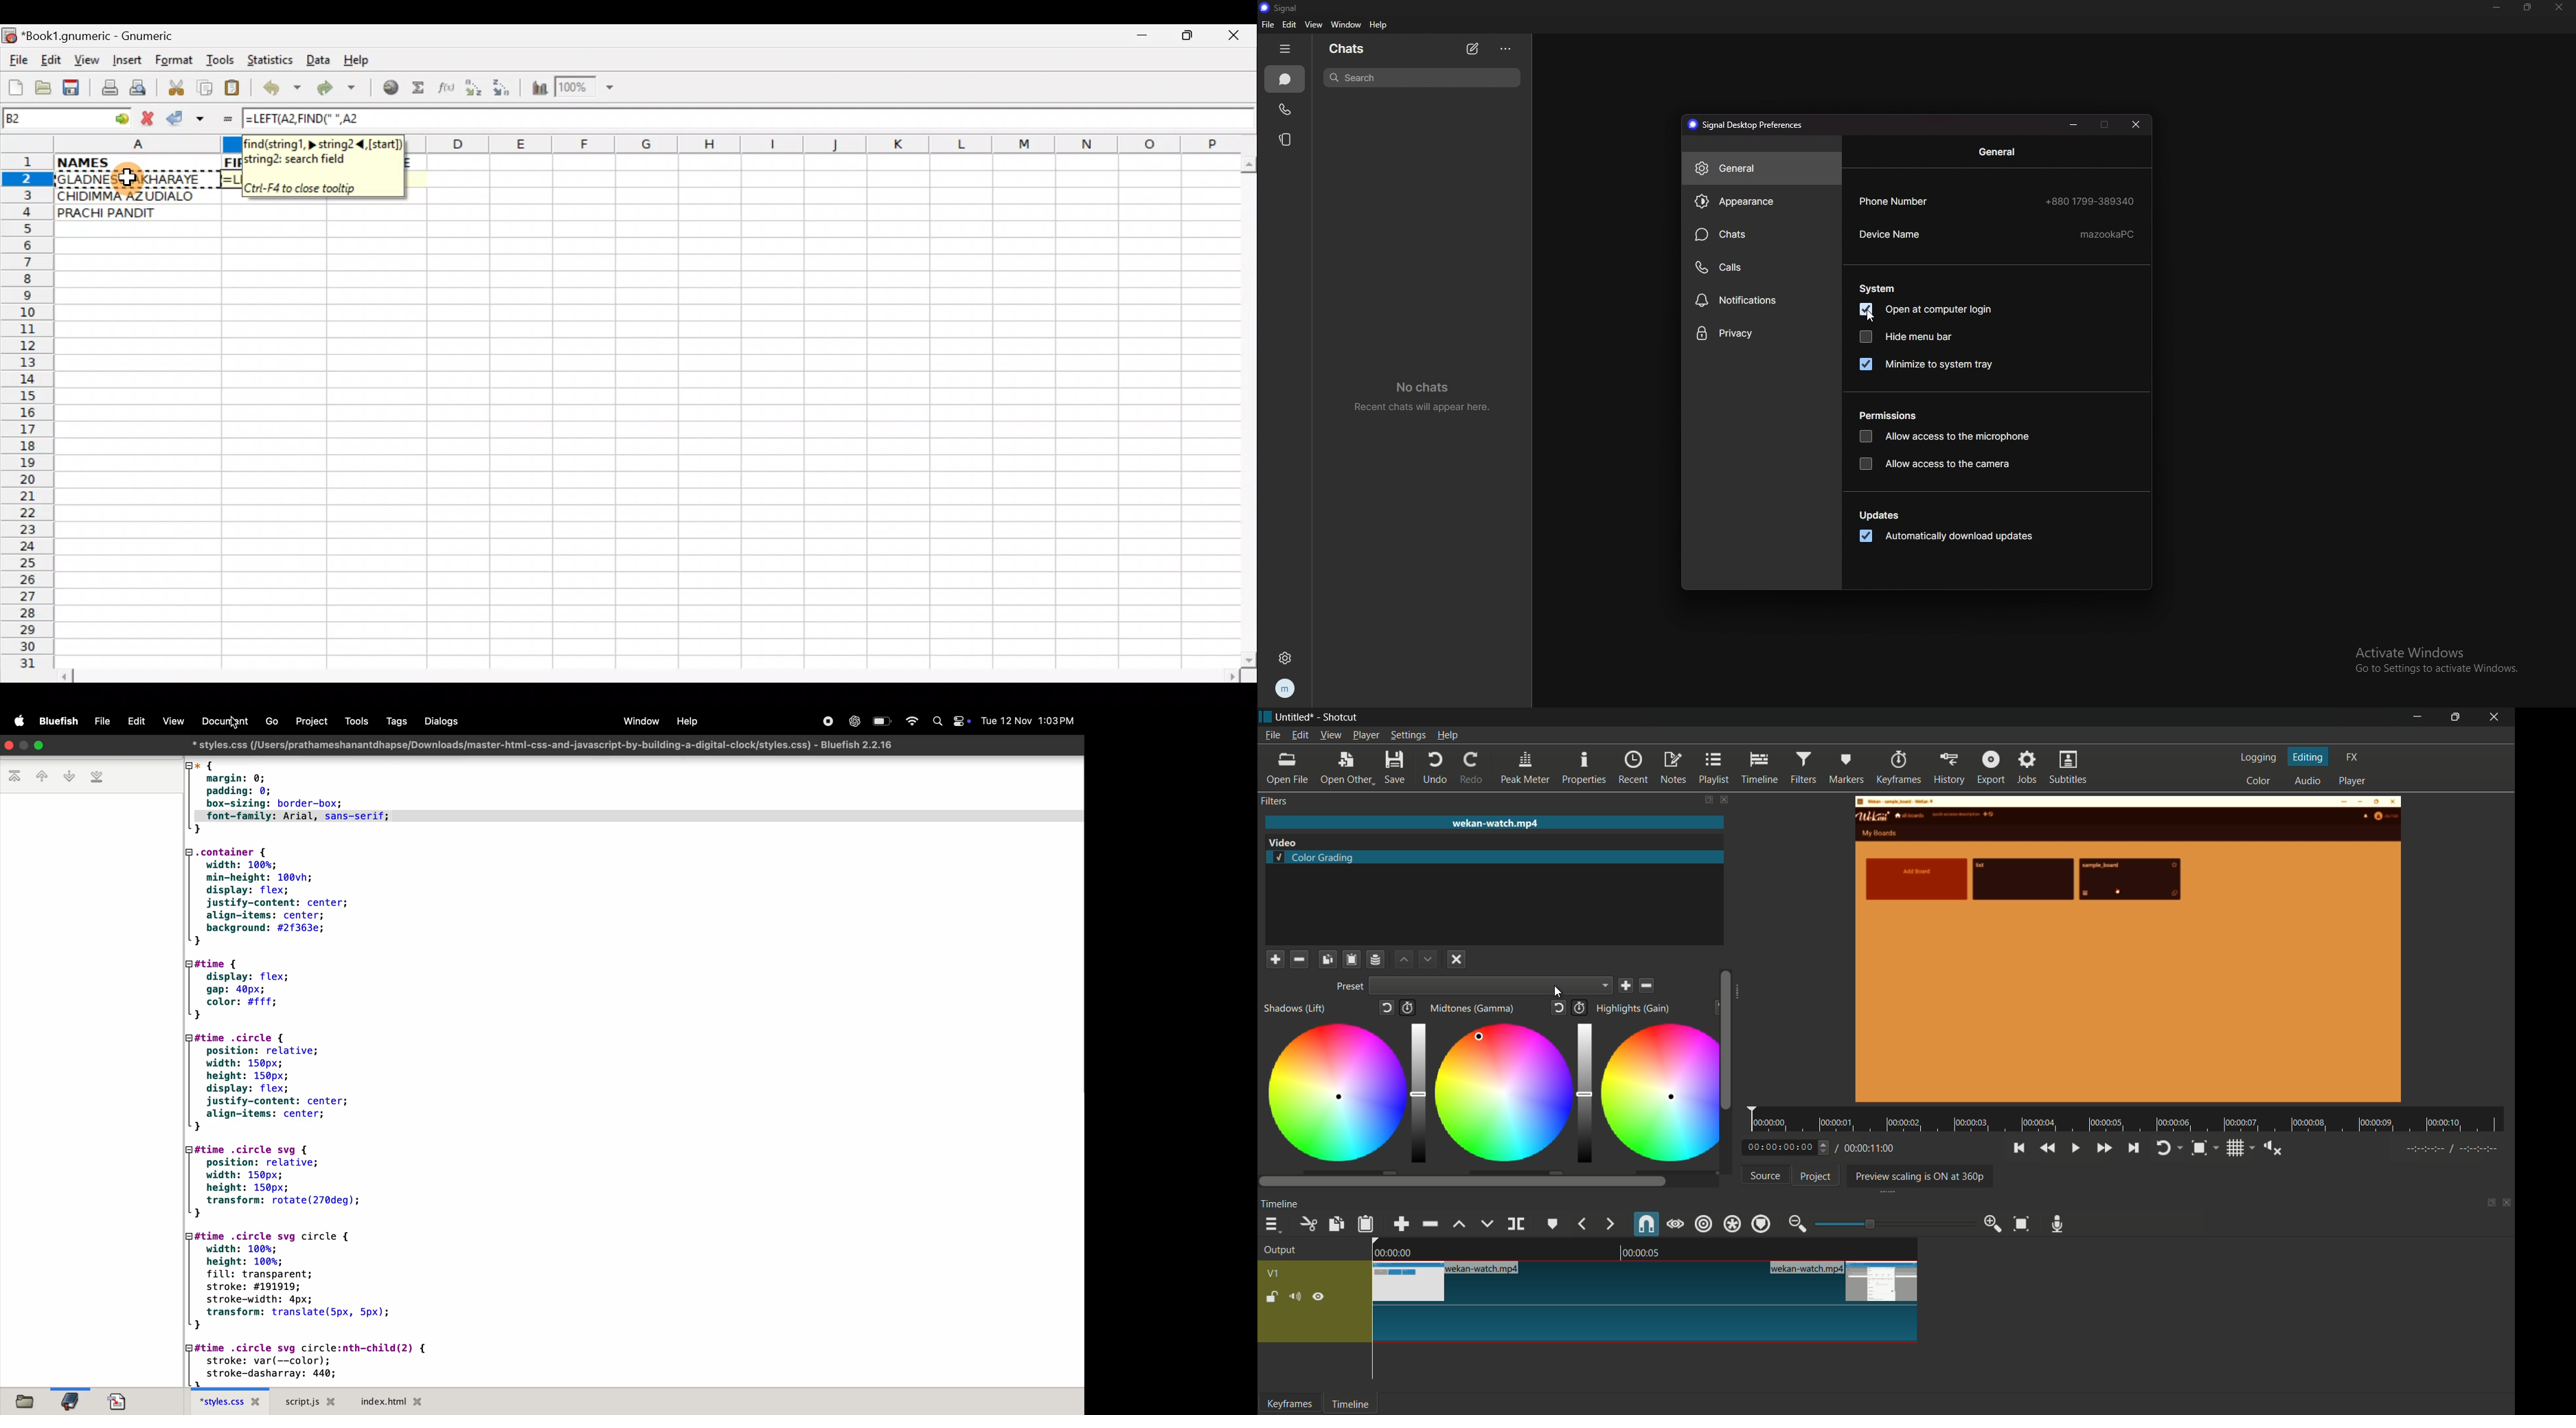  What do you see at coordinates (1299, 960) in the screenshot?
I see `remove a filter` at bounding box center [1299, 960].